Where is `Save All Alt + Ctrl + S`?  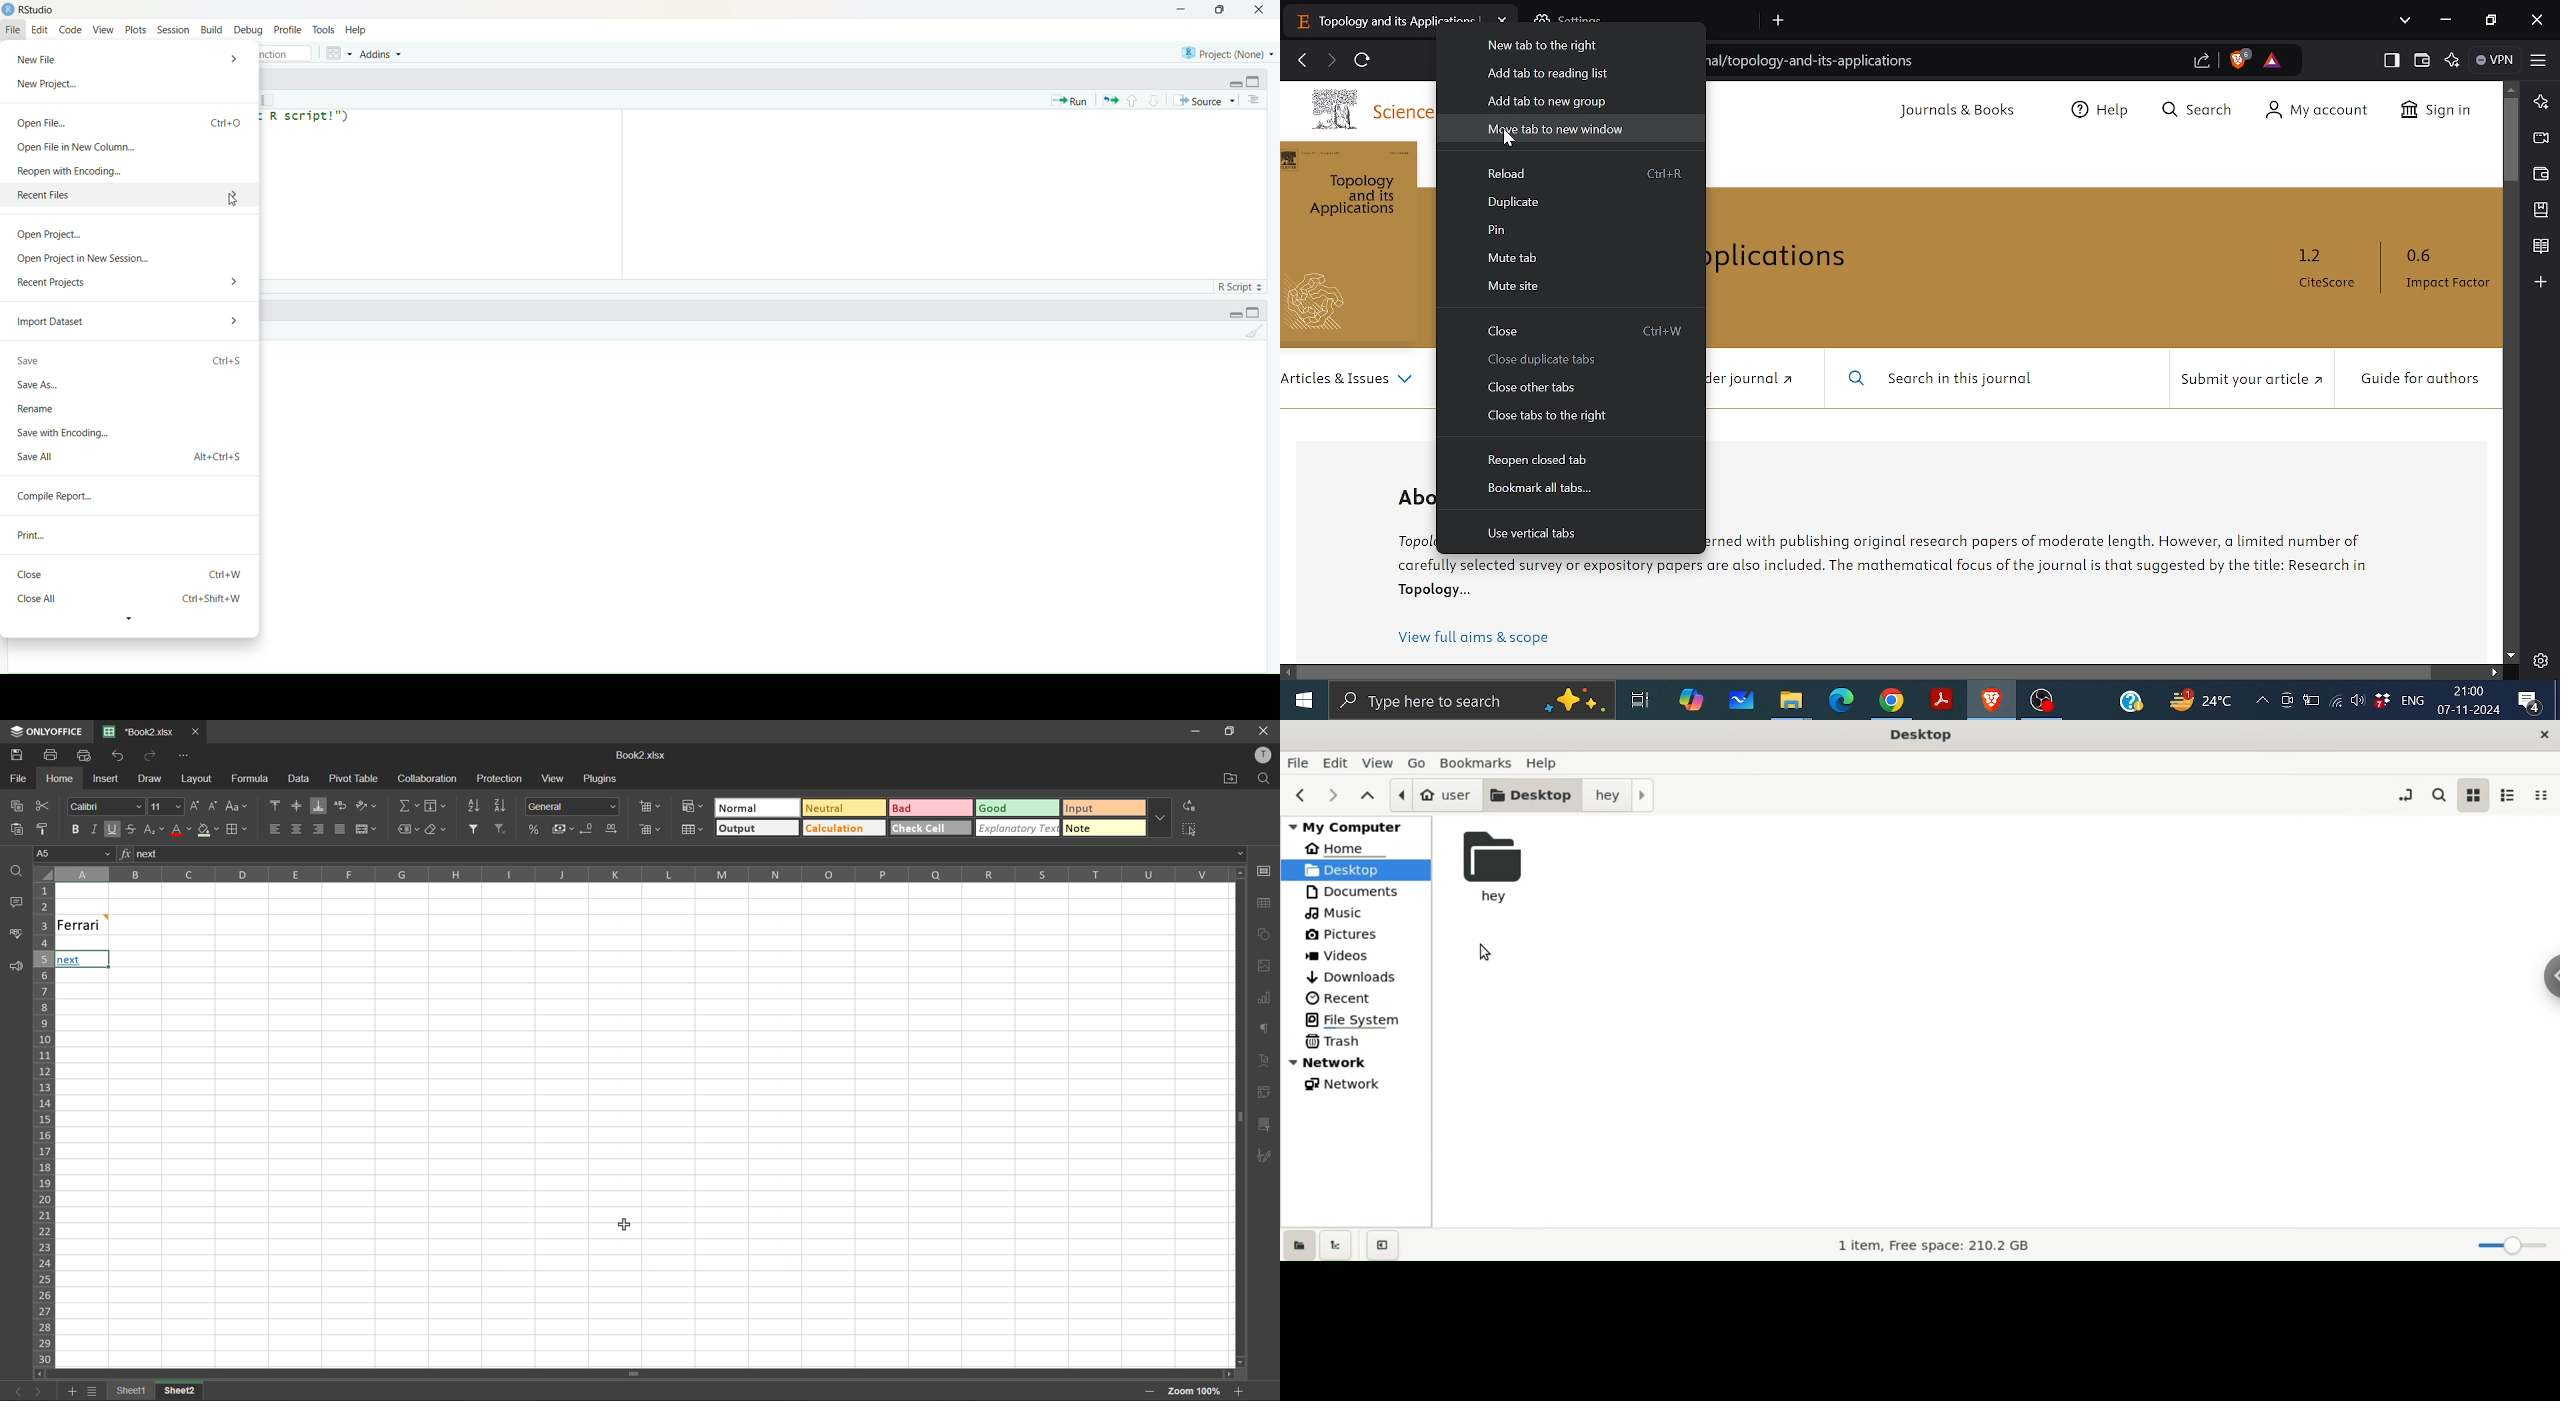
Save All Alt + Ctrl + S is located at coordinates (130, 455).